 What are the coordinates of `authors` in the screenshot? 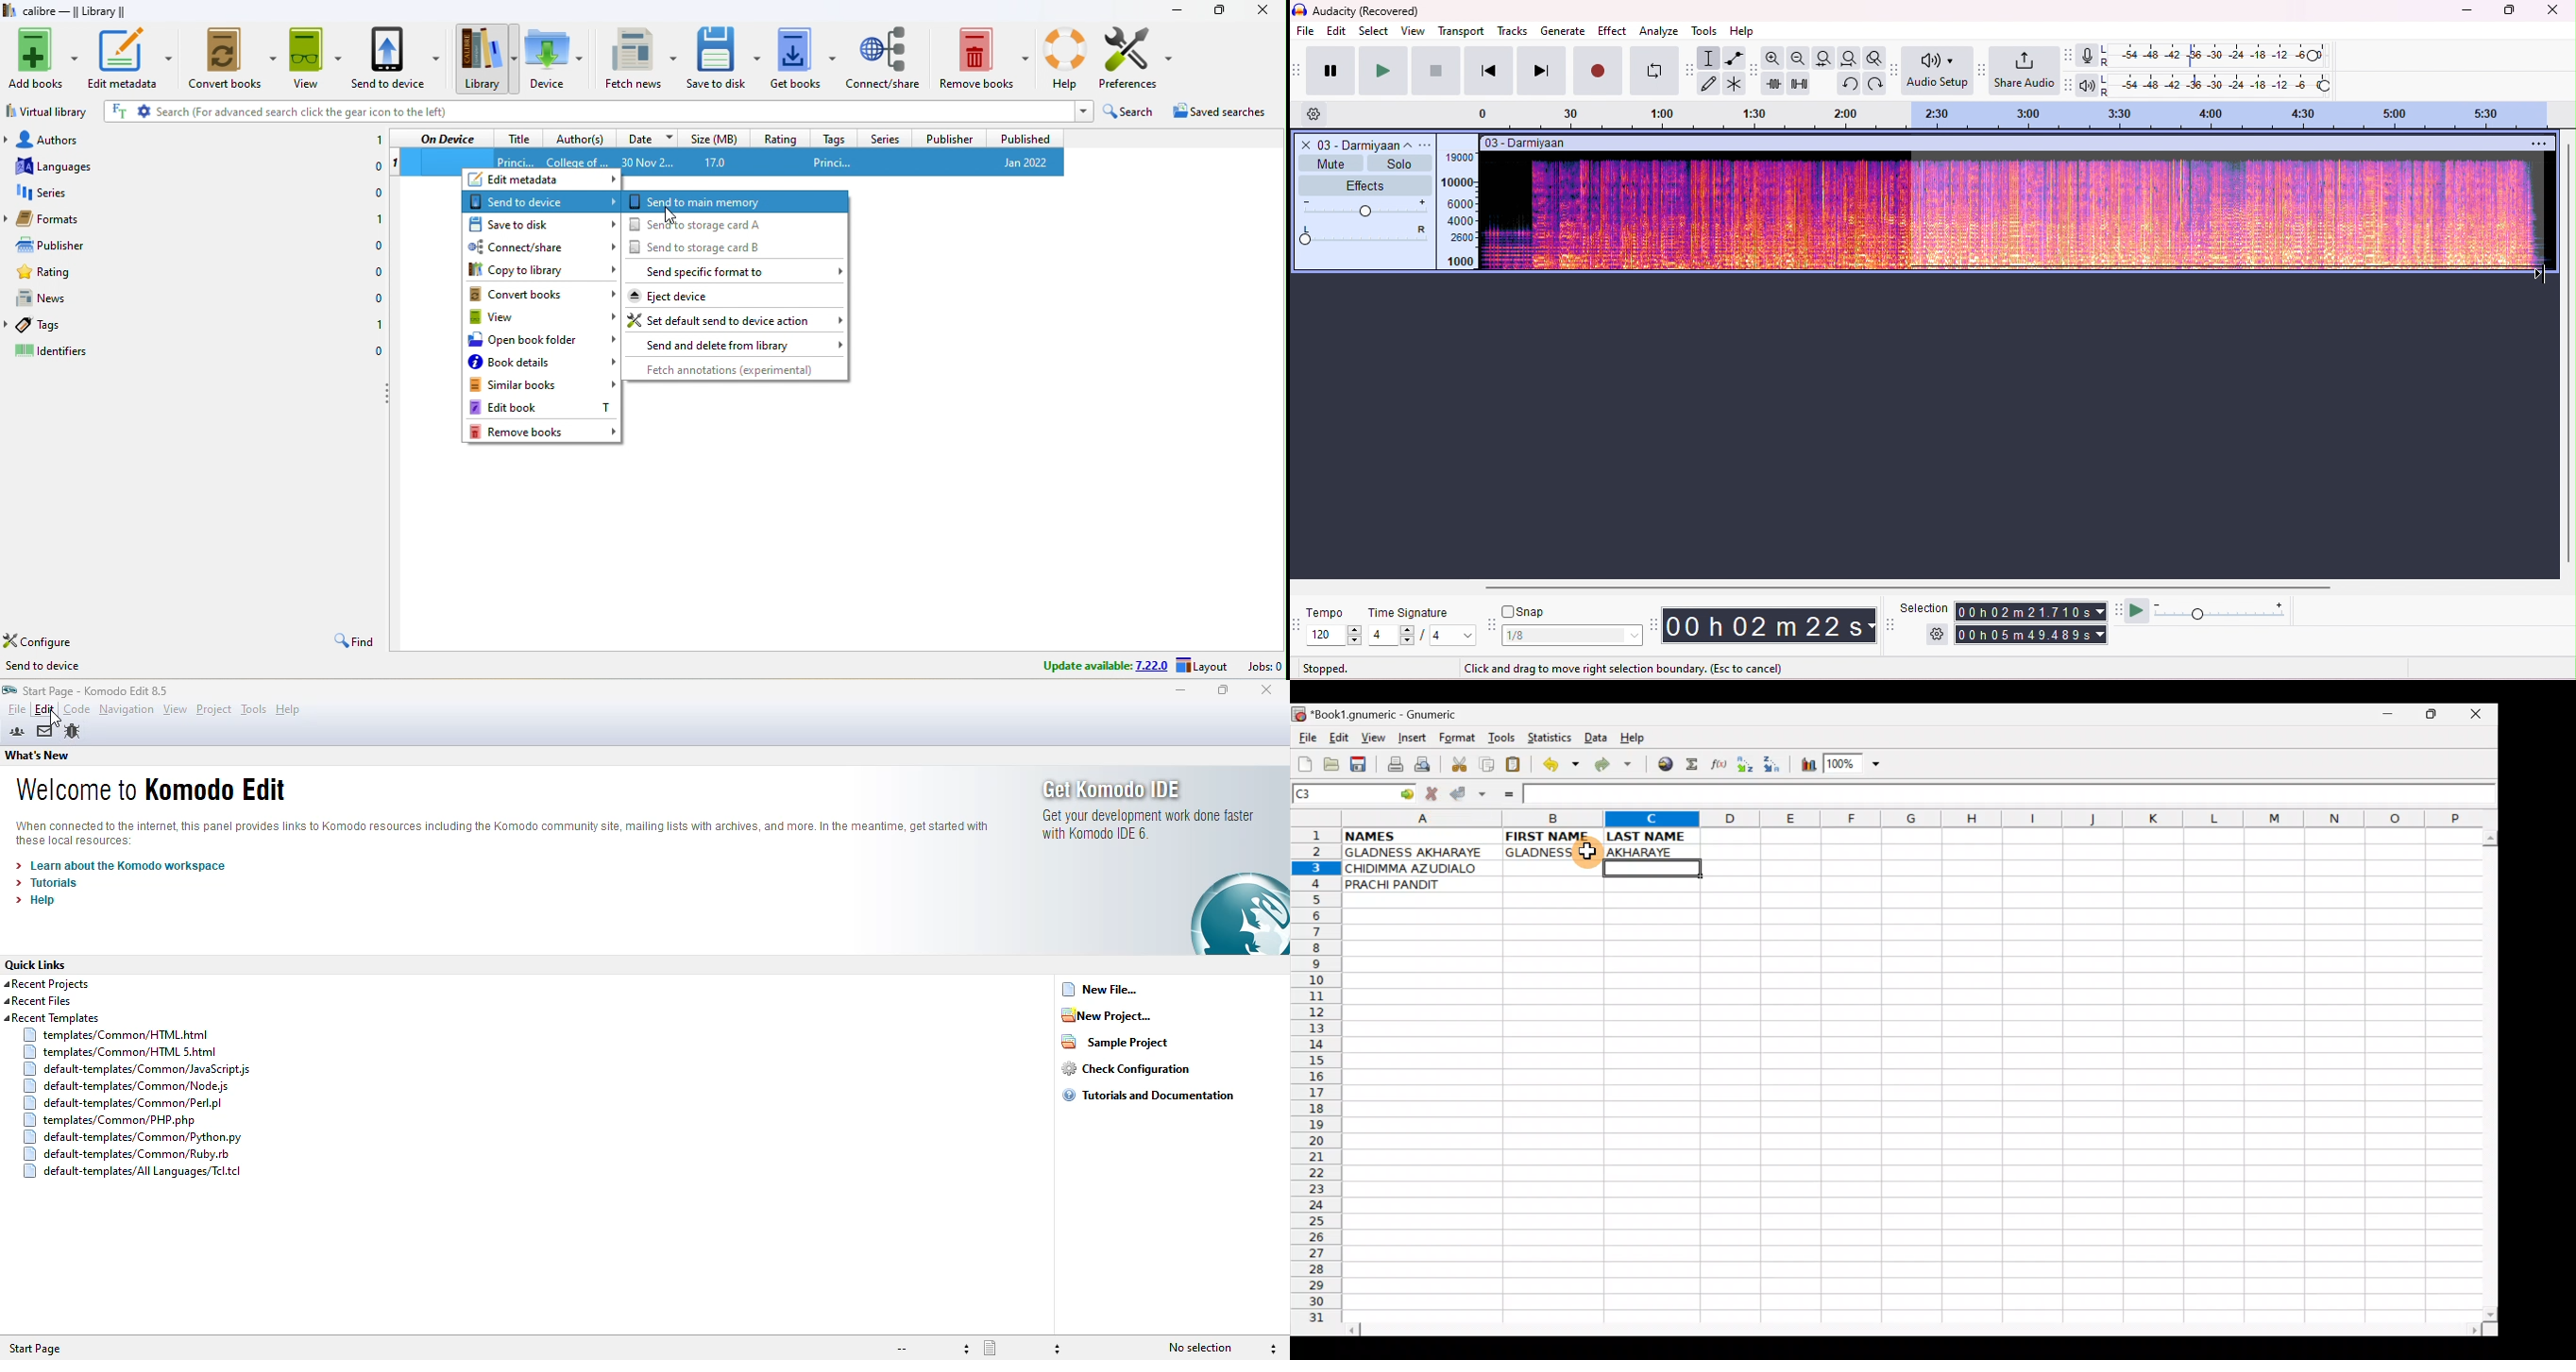 It's located at (52, 137).